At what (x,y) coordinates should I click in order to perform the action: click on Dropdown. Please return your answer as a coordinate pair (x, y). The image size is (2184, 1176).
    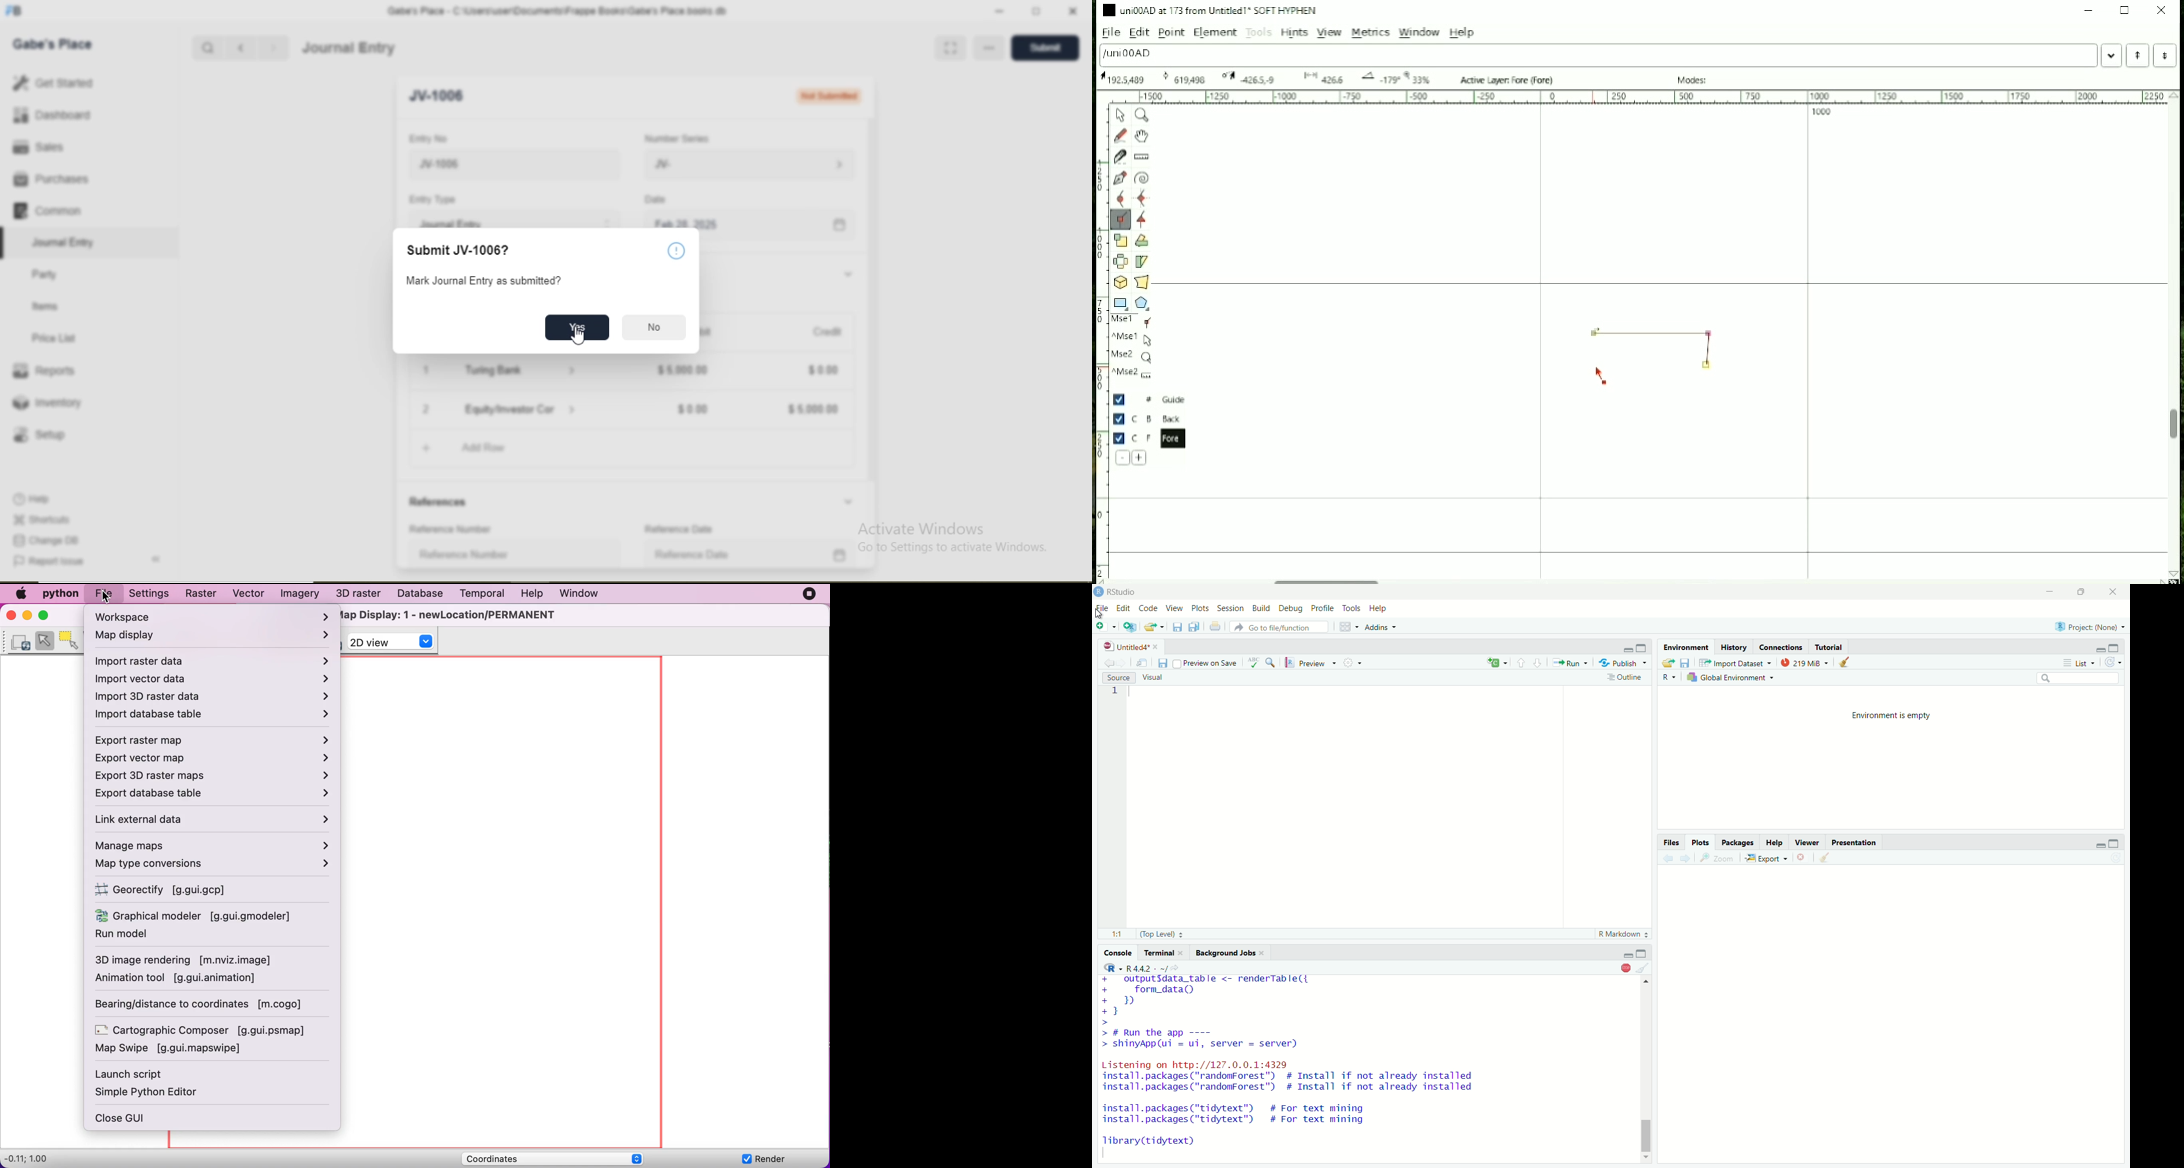
    Looking at the image, I should click on (849, 275).